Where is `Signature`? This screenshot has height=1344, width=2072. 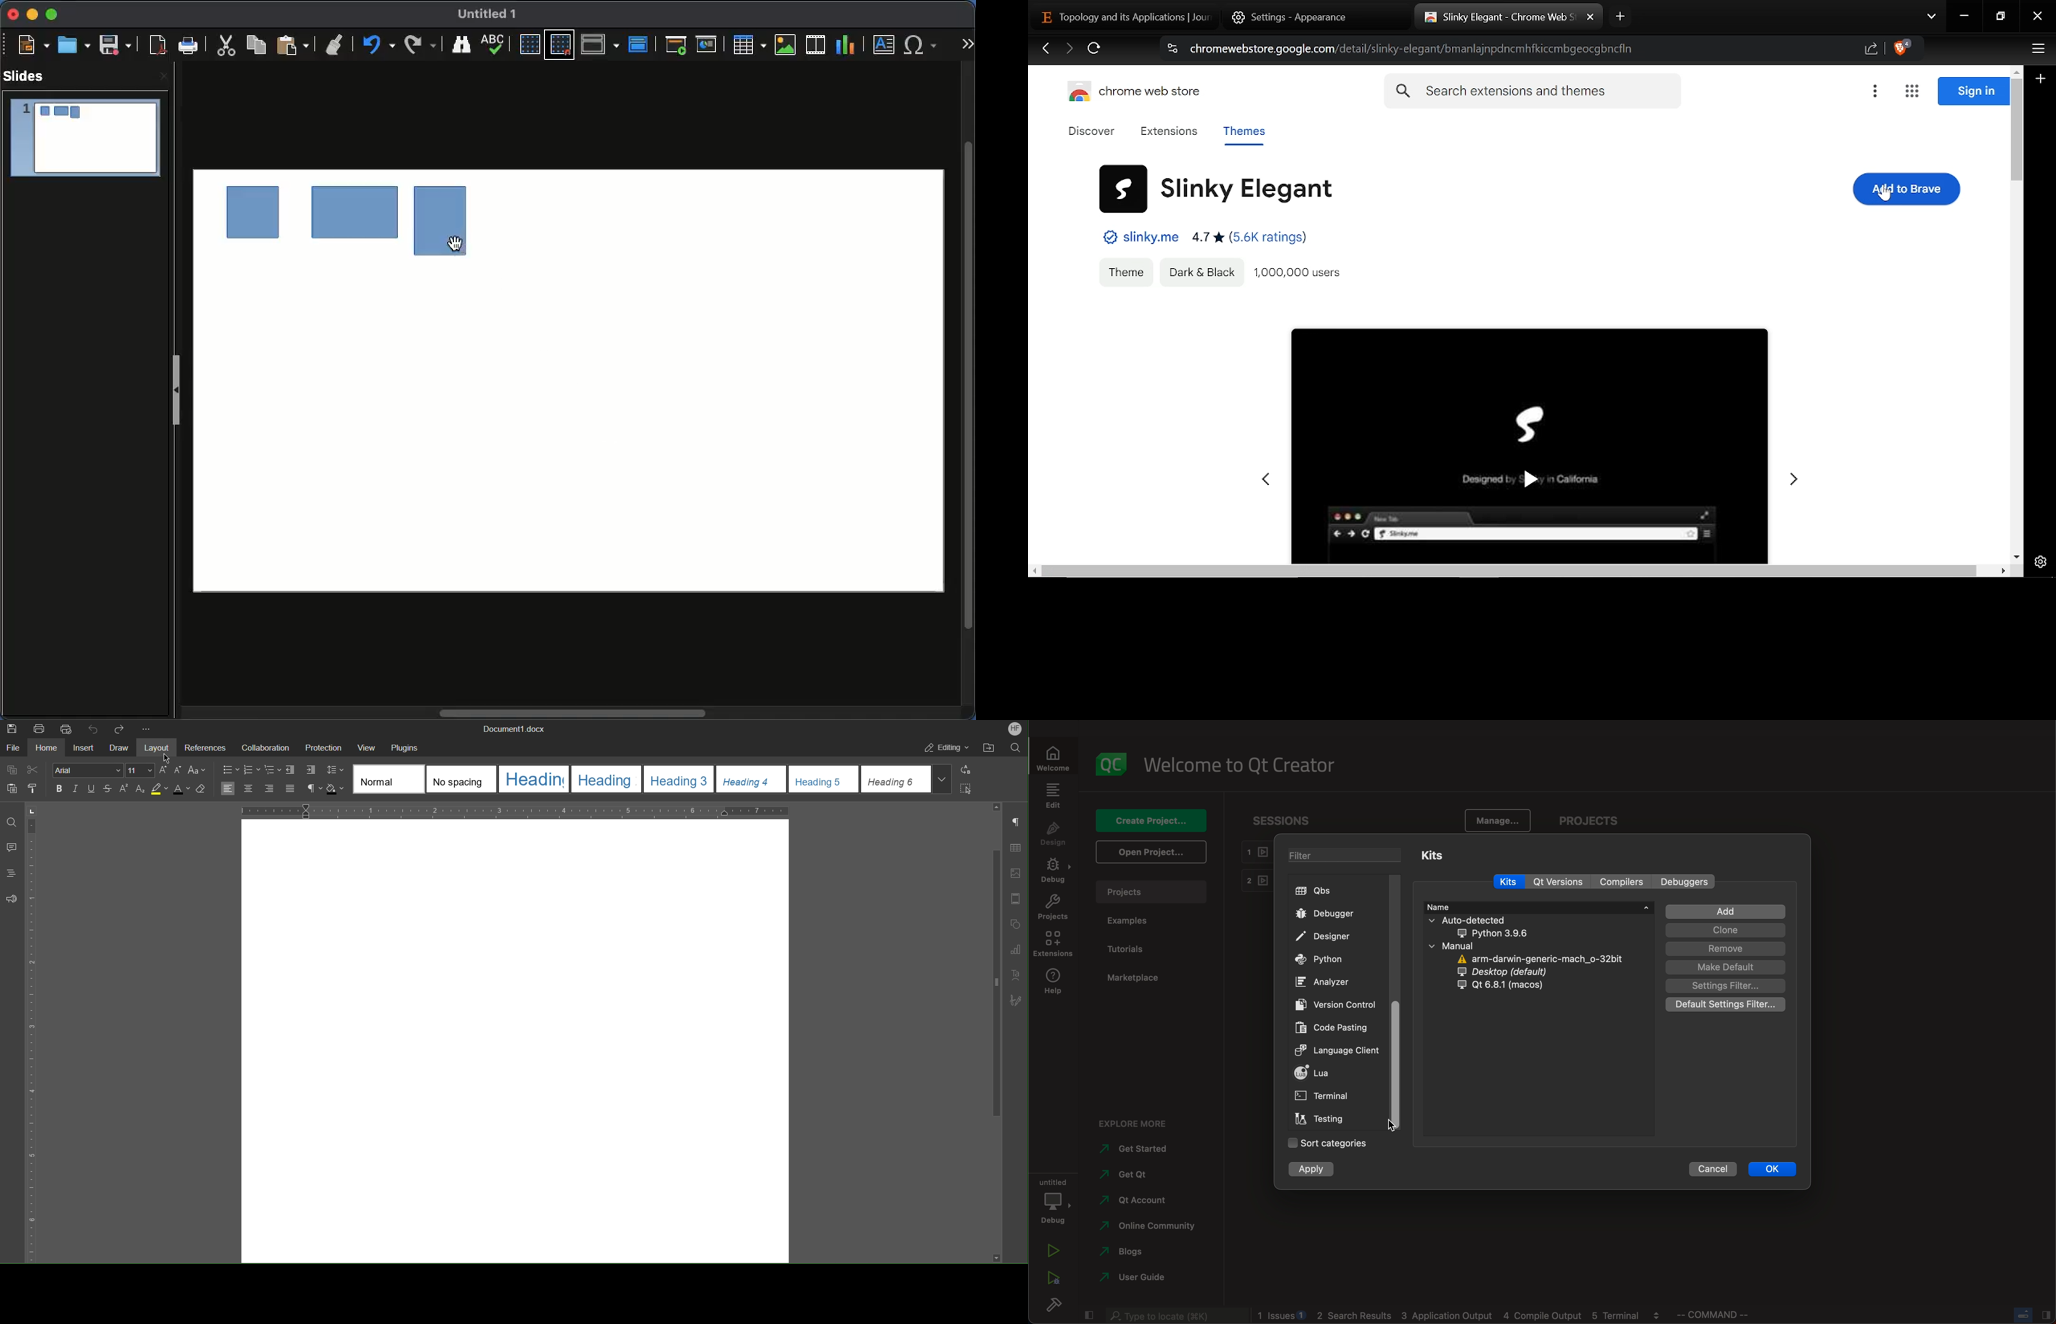 Signature is located at coordinates (1016, 1001).